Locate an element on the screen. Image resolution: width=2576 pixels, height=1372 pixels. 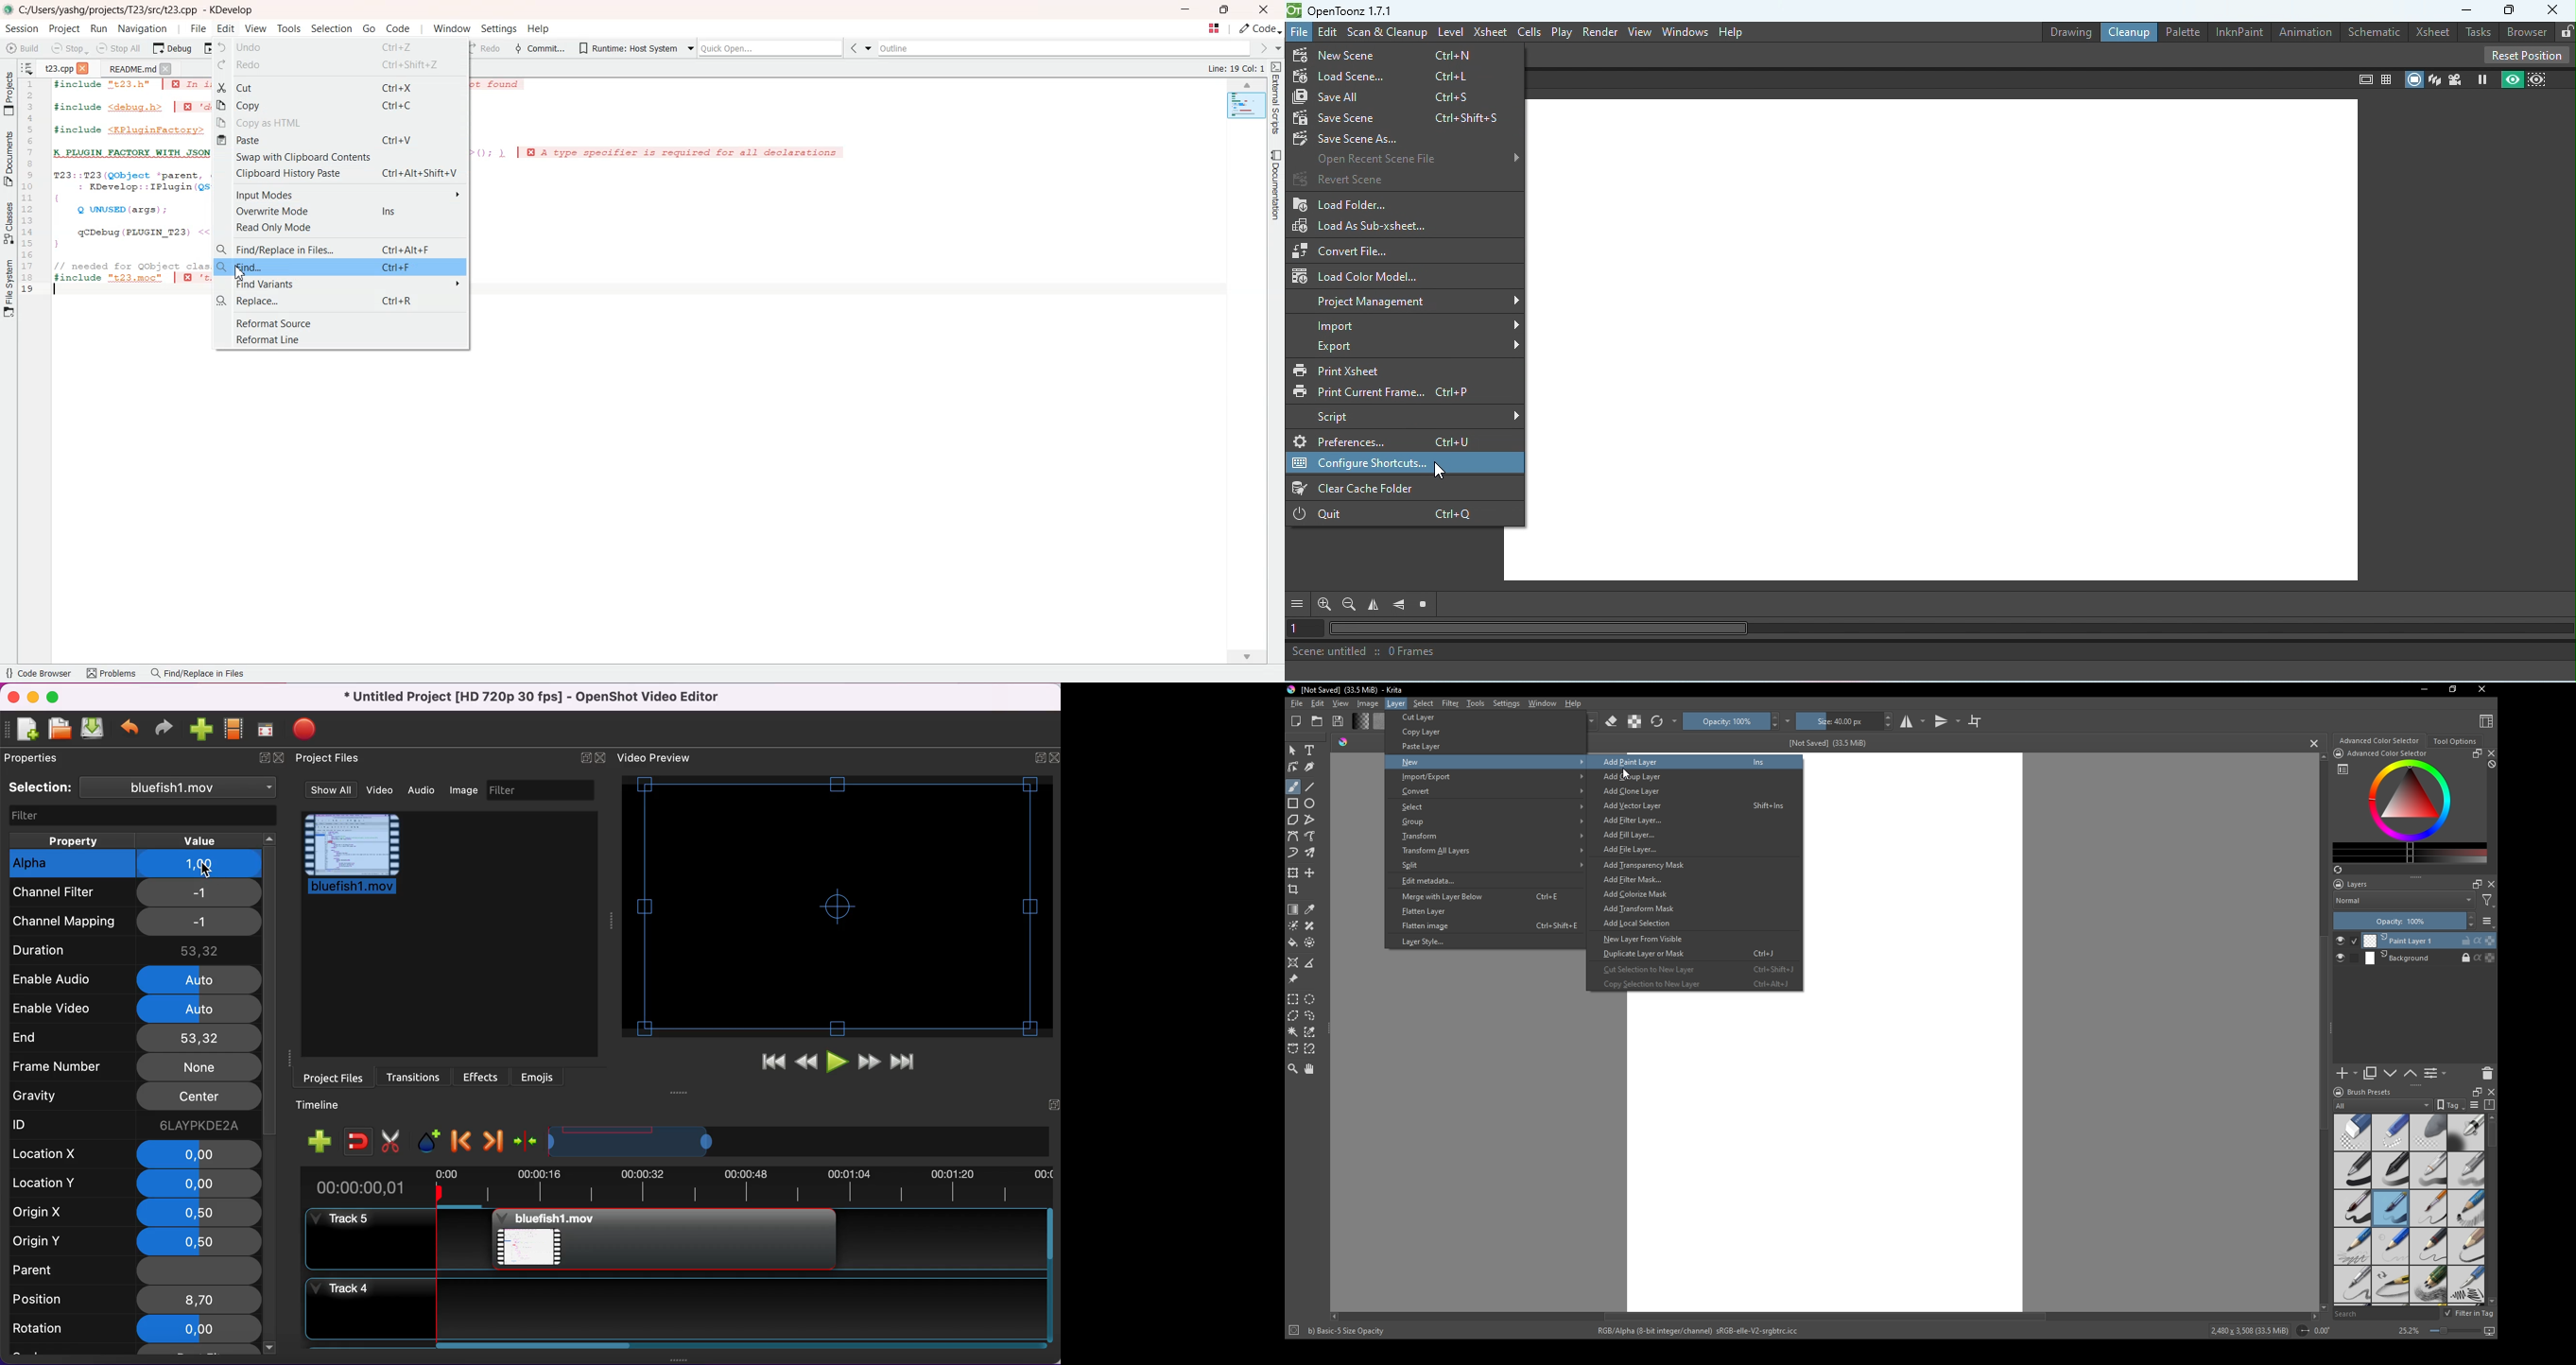
minimize is located at coordinates (2425, 689).